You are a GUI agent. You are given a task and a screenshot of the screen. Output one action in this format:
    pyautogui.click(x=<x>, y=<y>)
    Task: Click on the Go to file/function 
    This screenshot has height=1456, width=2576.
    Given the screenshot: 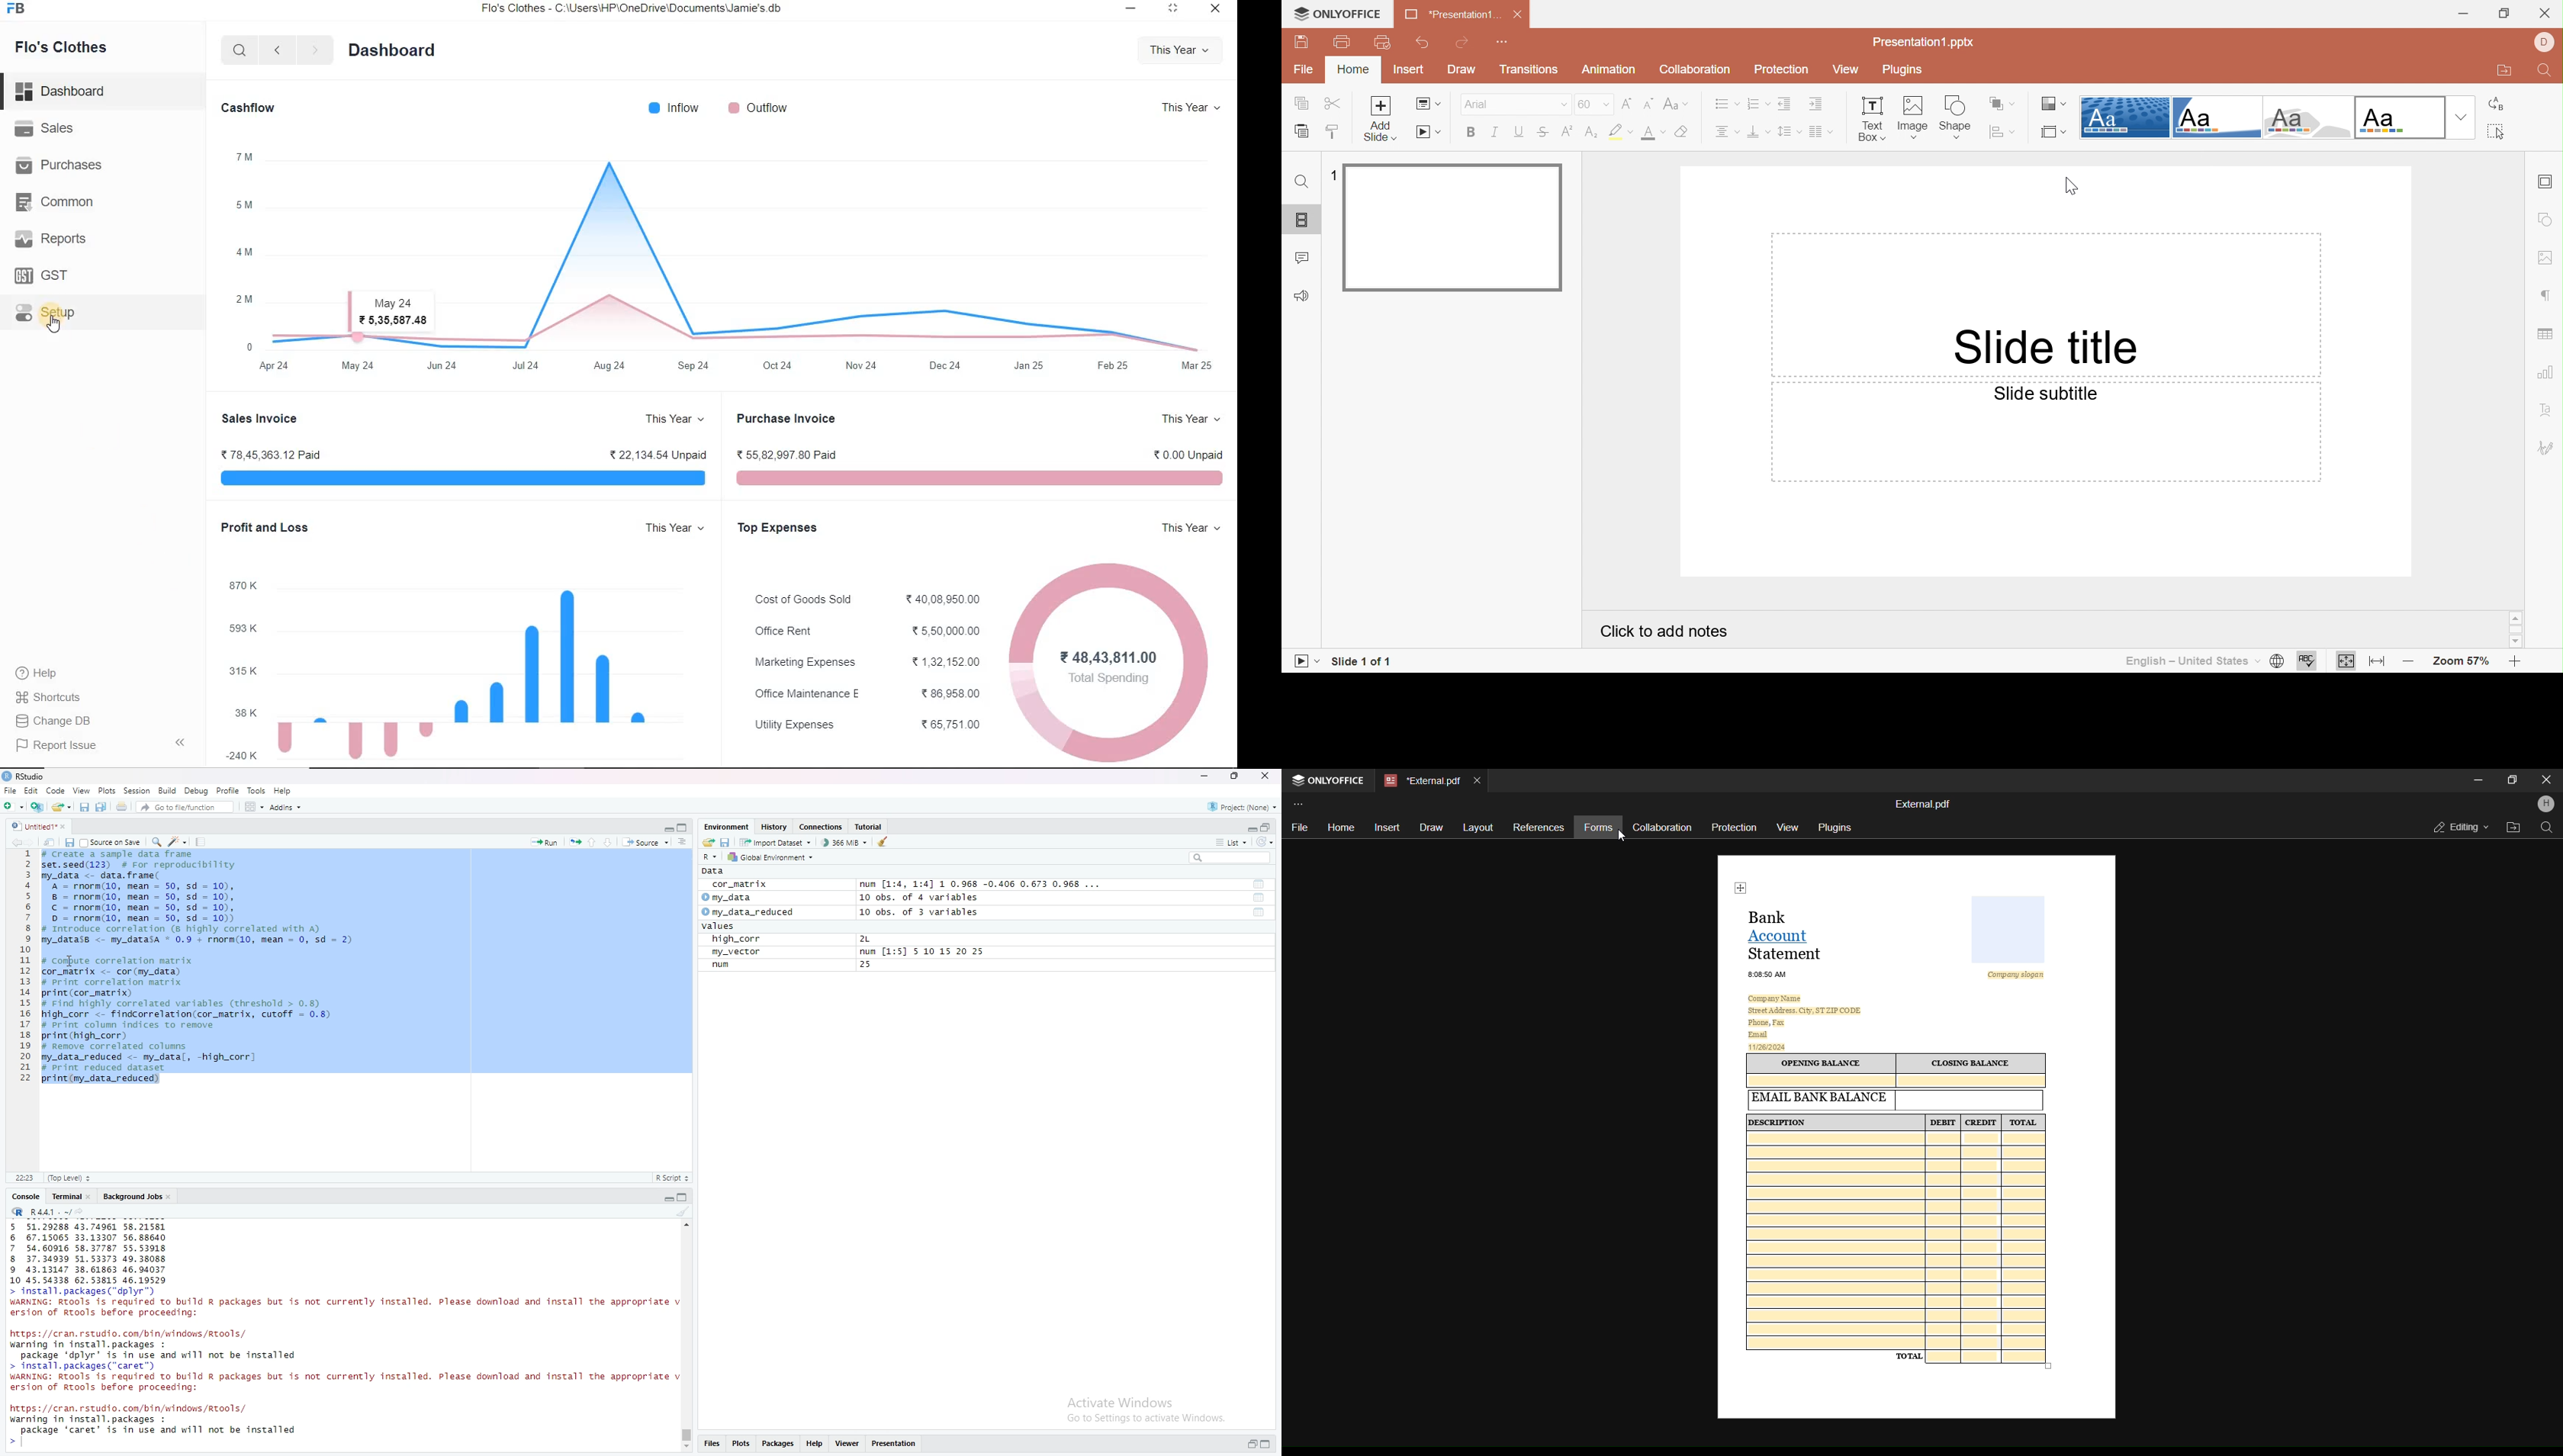 What is the action you would take?
    pyautogui.click(x=188, y=808)
    